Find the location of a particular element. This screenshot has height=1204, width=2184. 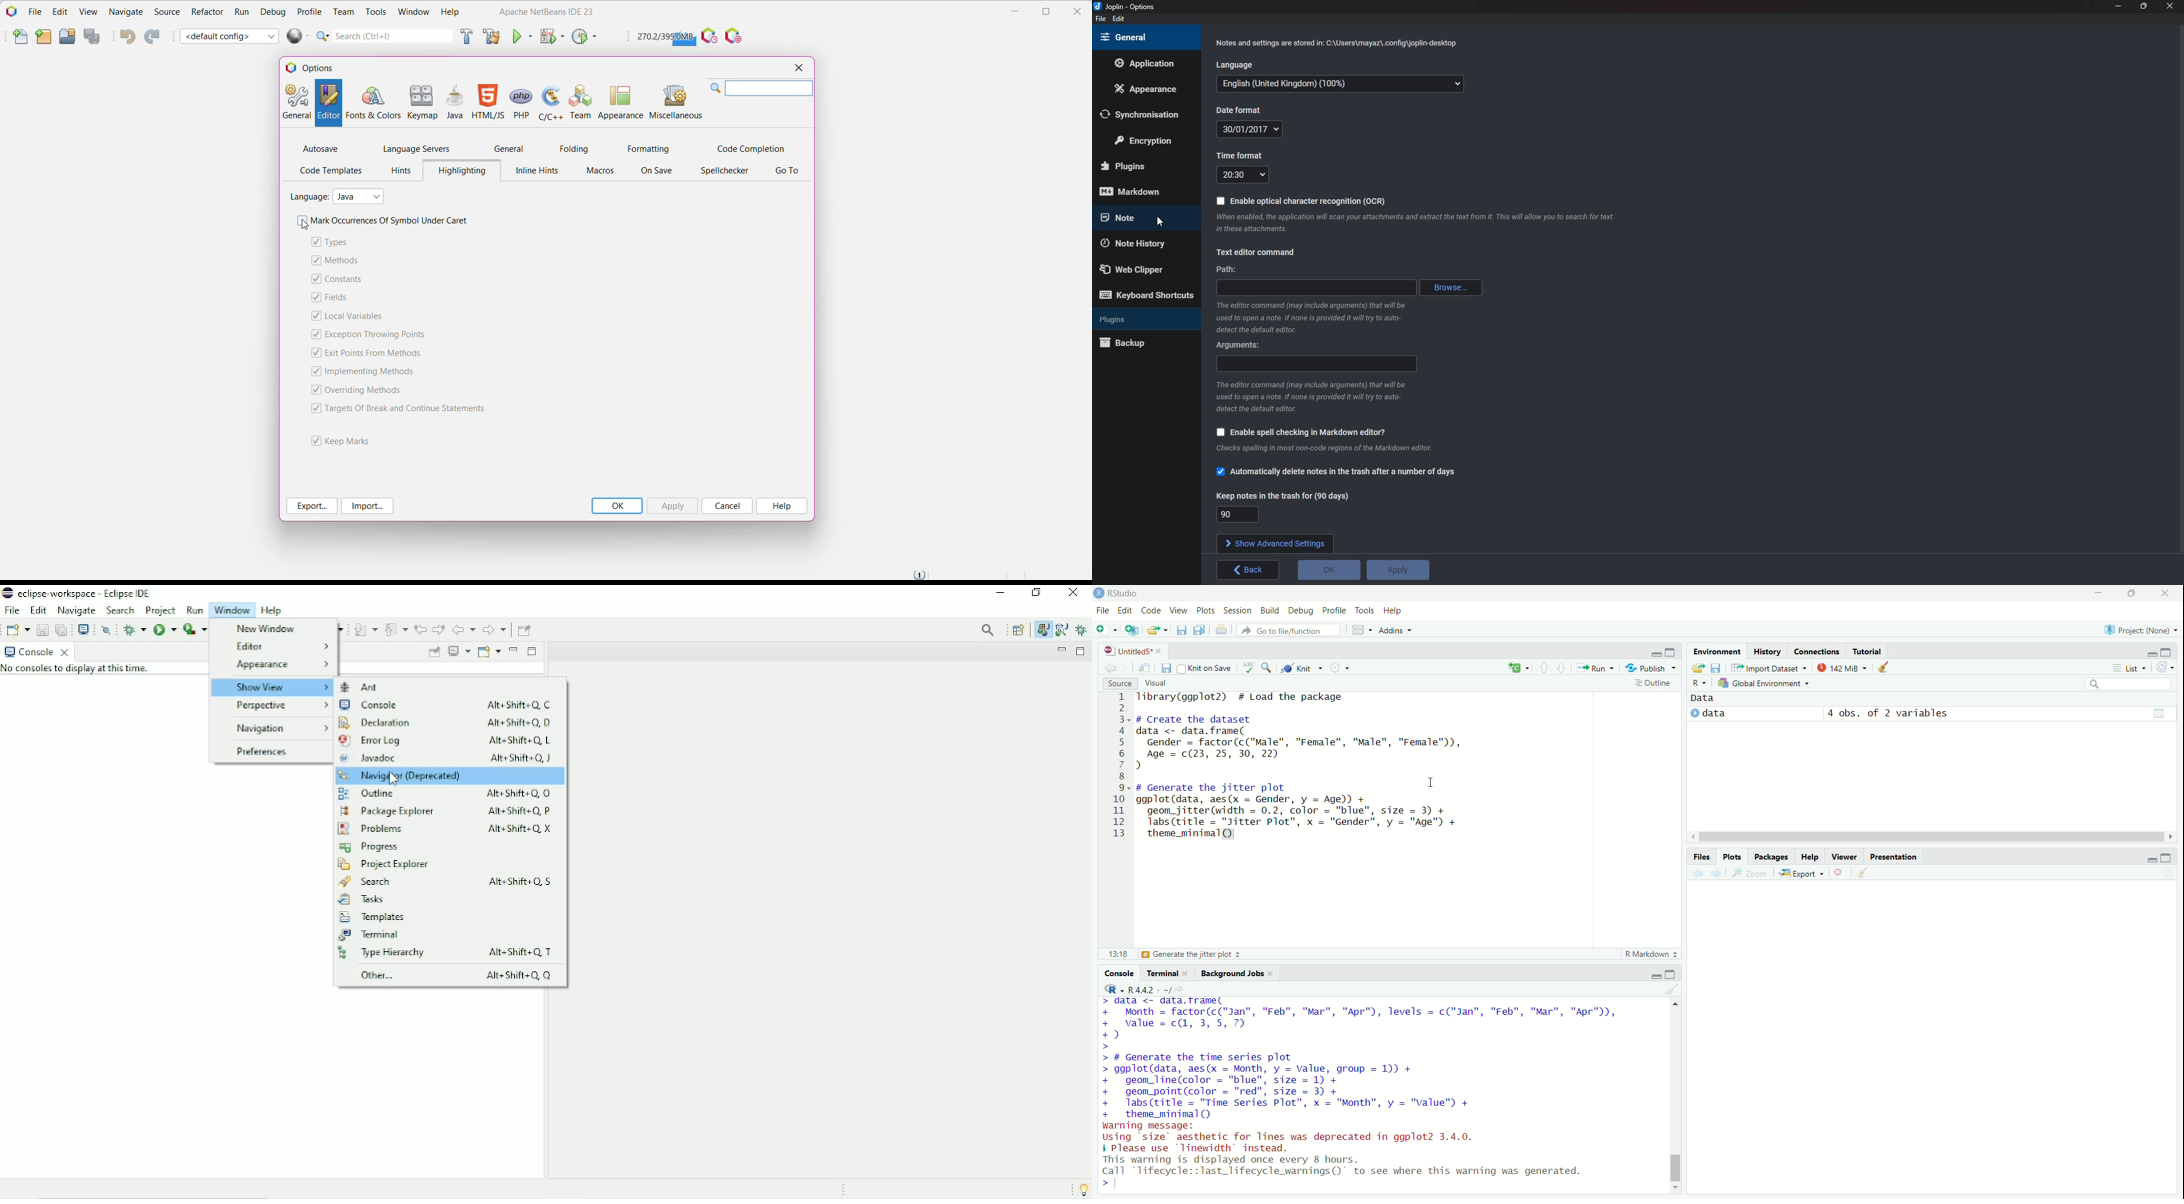

Notes and settings are stored in: C:\Users\mayaz\.config\joplin-desktop is located at coordinates (1339, 43).